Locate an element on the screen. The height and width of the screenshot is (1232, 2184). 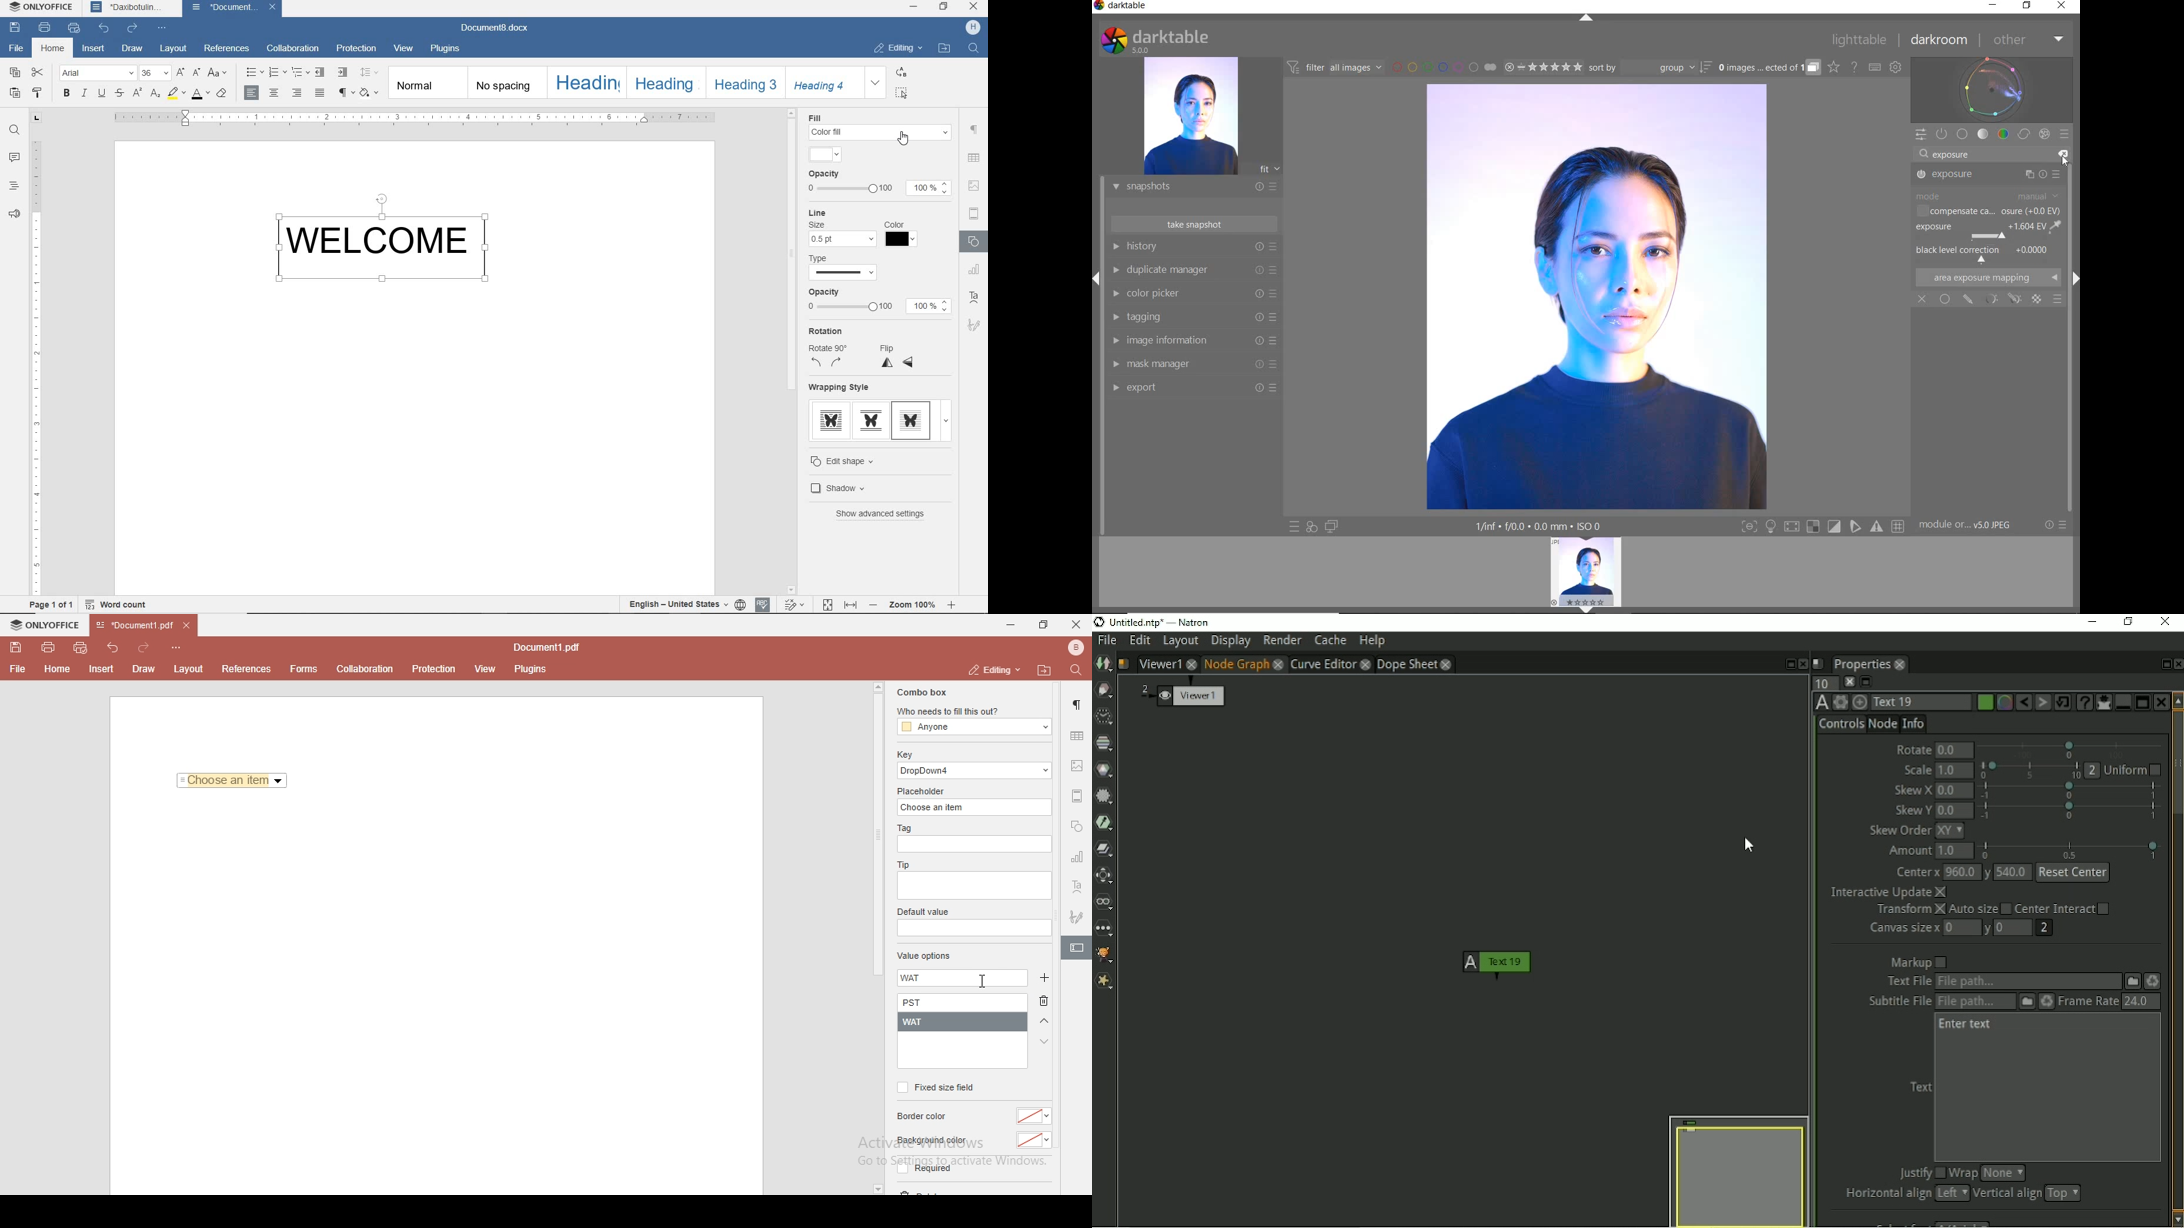
TABLE is located at coordinates (973, 158).